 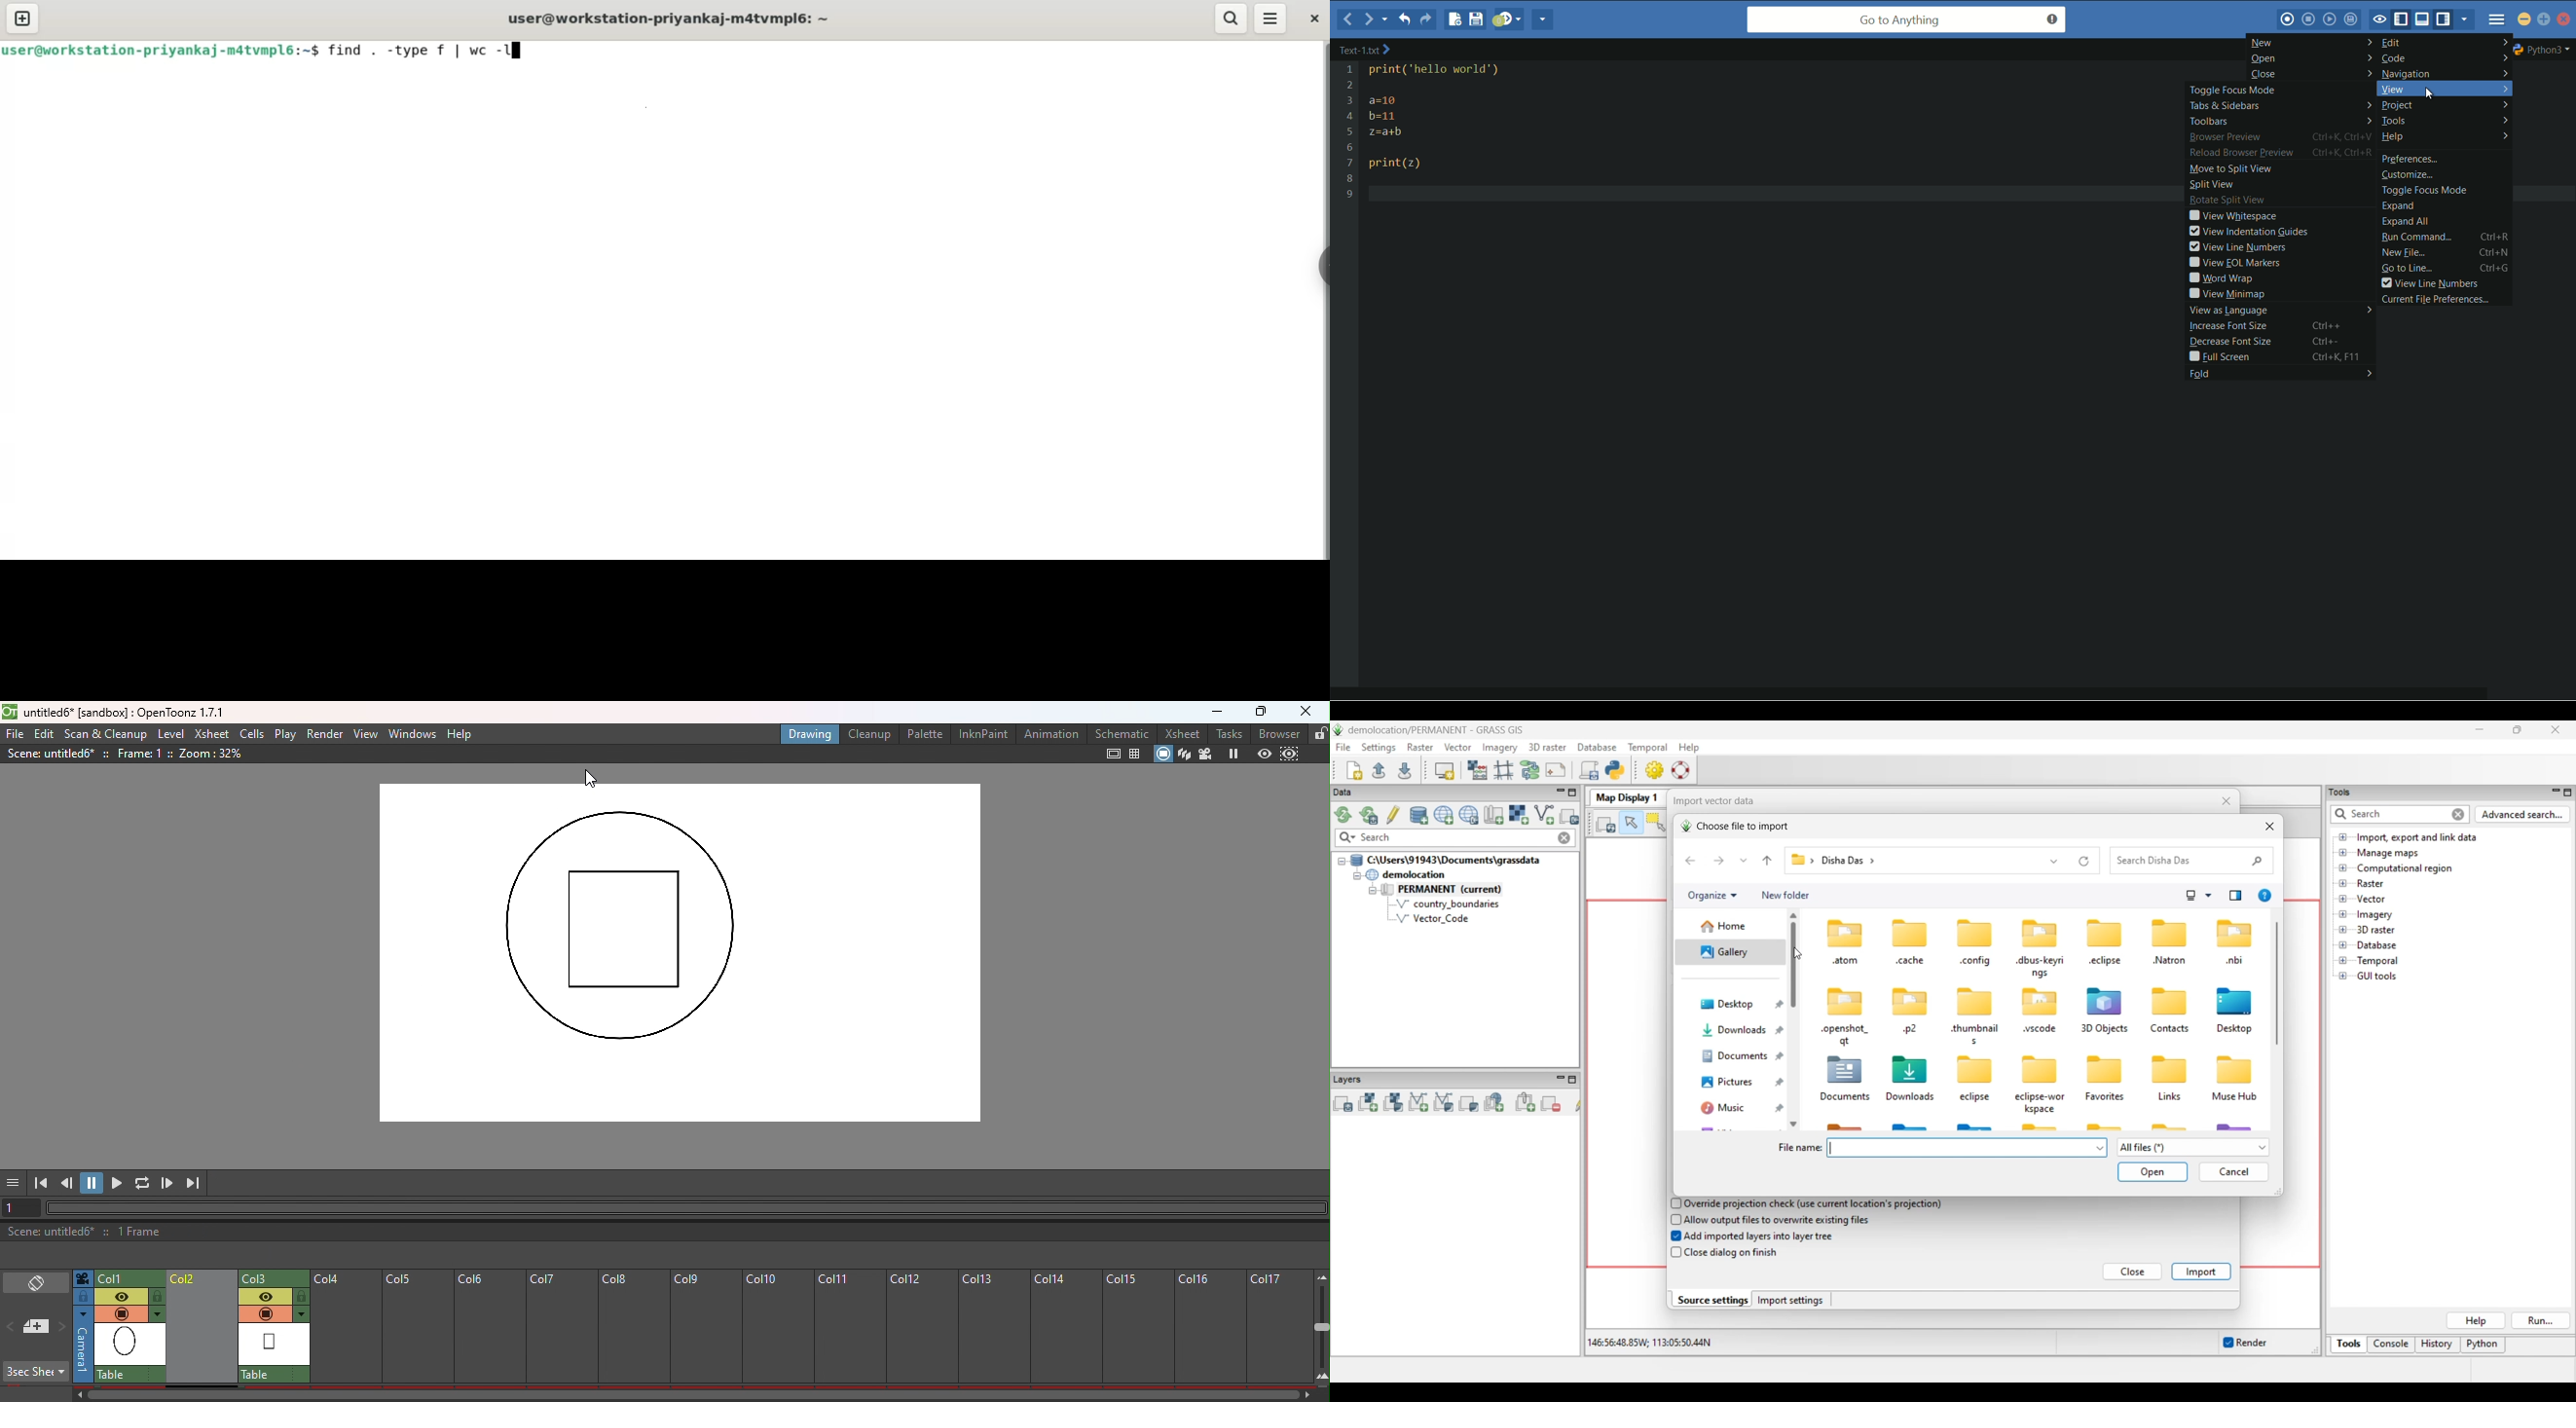 What do you see at coordinates (1456, 119) in the screenshot?
I see `print( ‘hello world")
a=10

b=11

z=a+b

print(z)` at bounding box center [1456, 119].